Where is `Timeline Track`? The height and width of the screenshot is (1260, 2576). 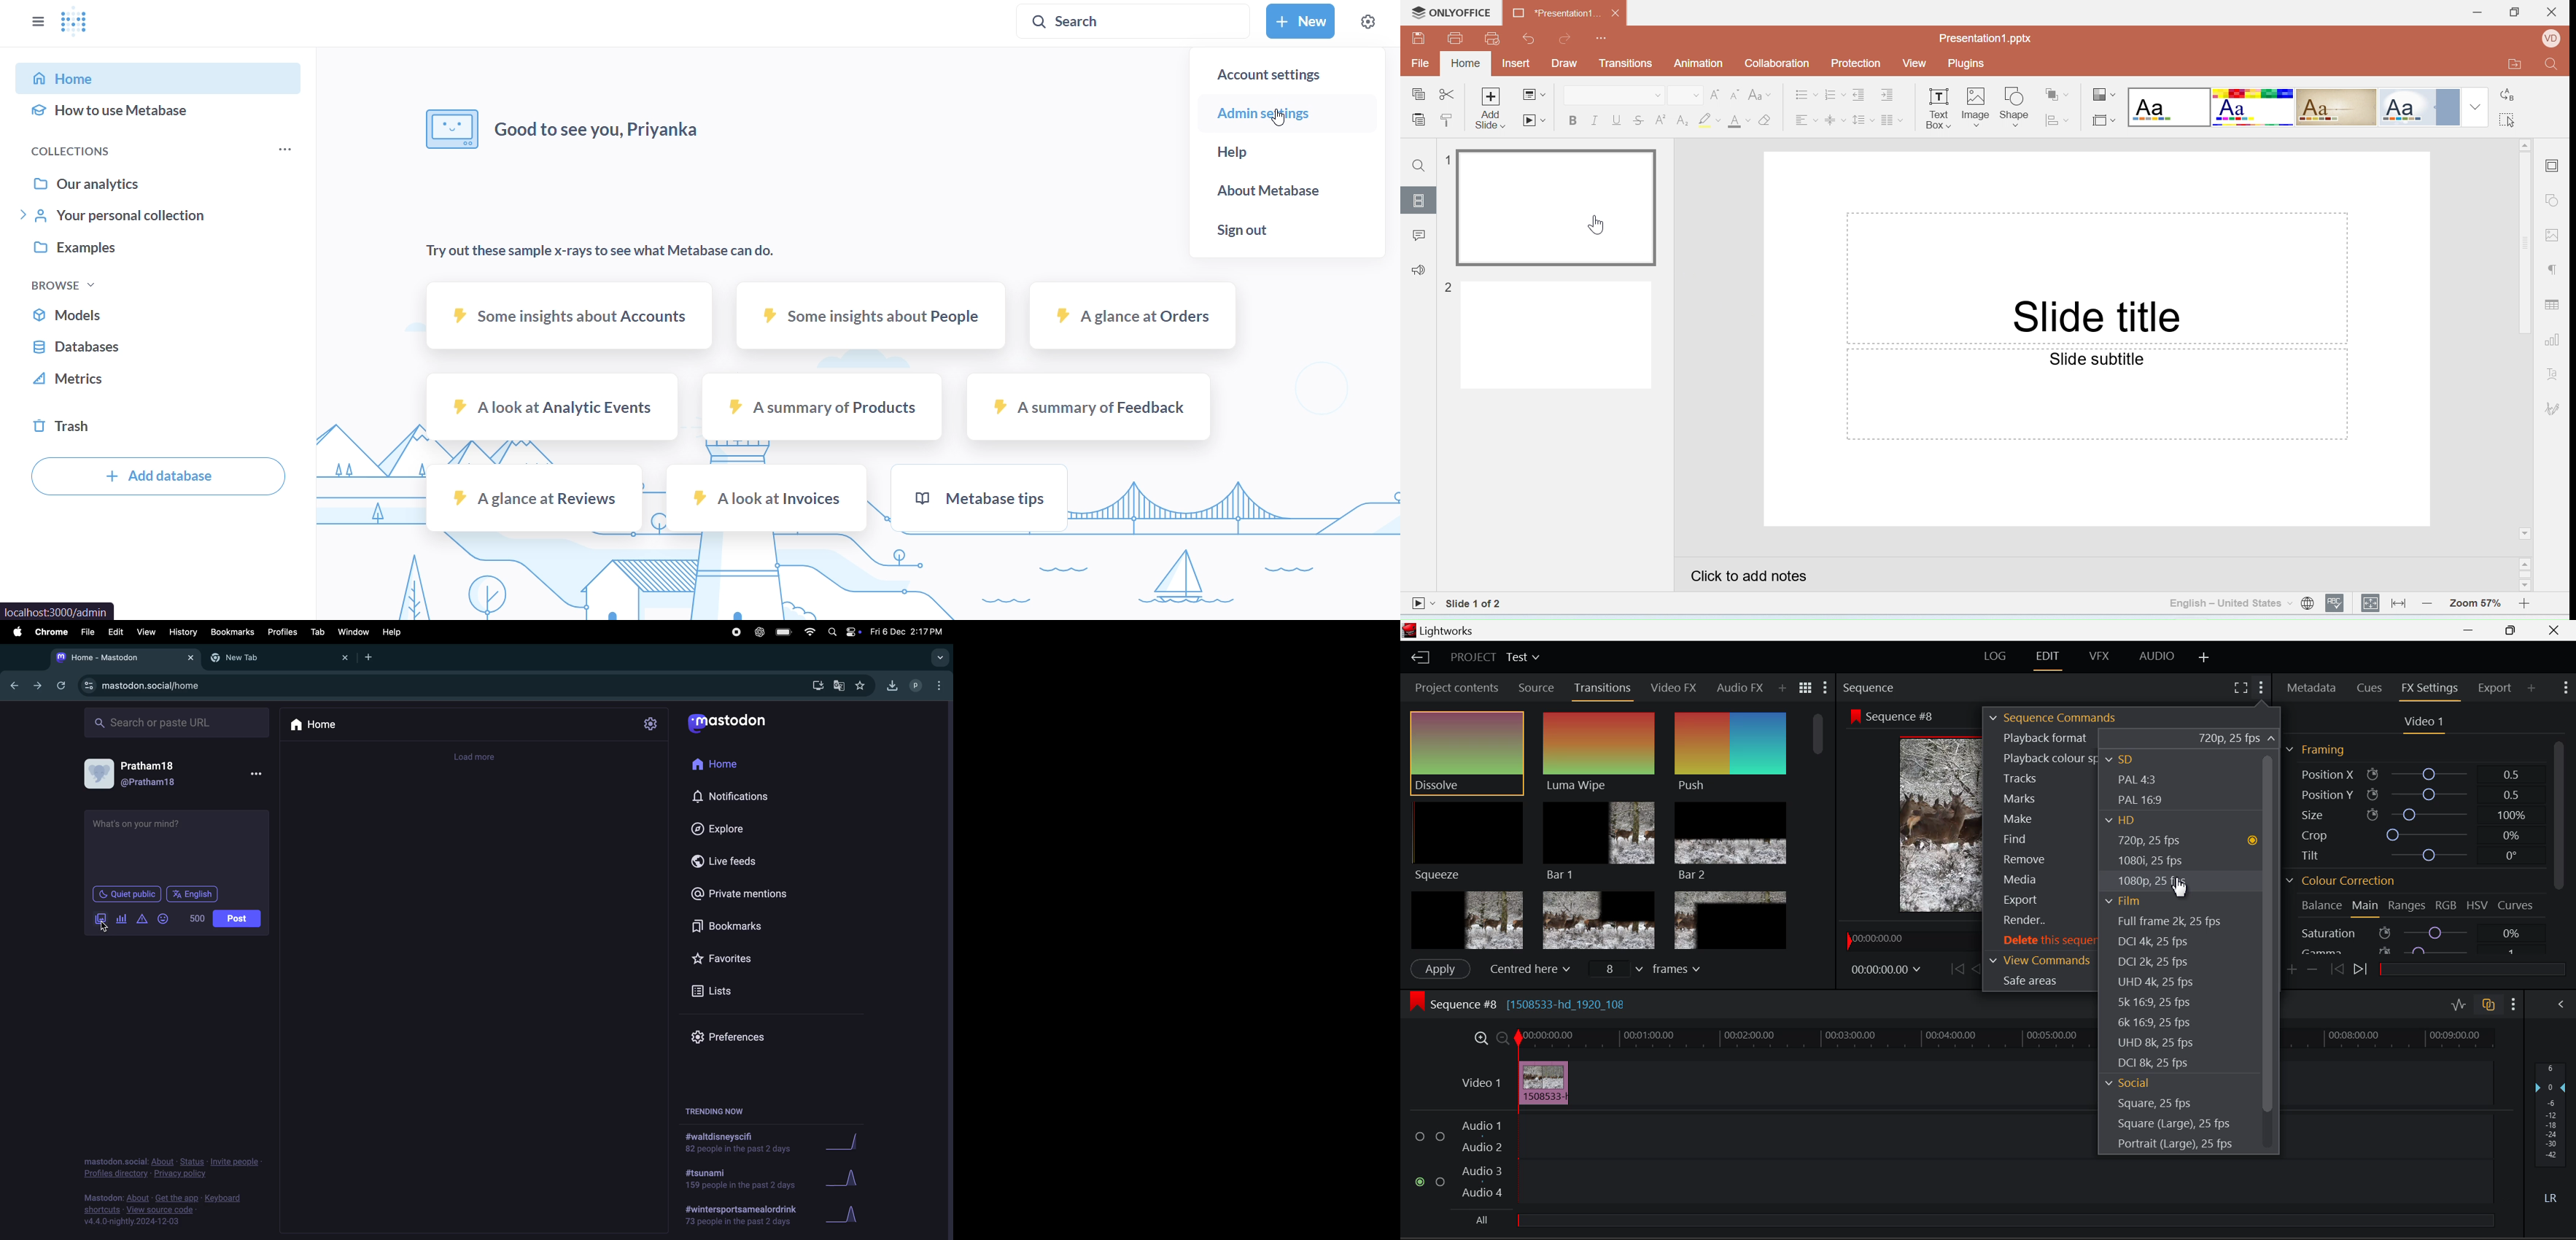
Timeline Track is located at coordinates (1801, 1038).